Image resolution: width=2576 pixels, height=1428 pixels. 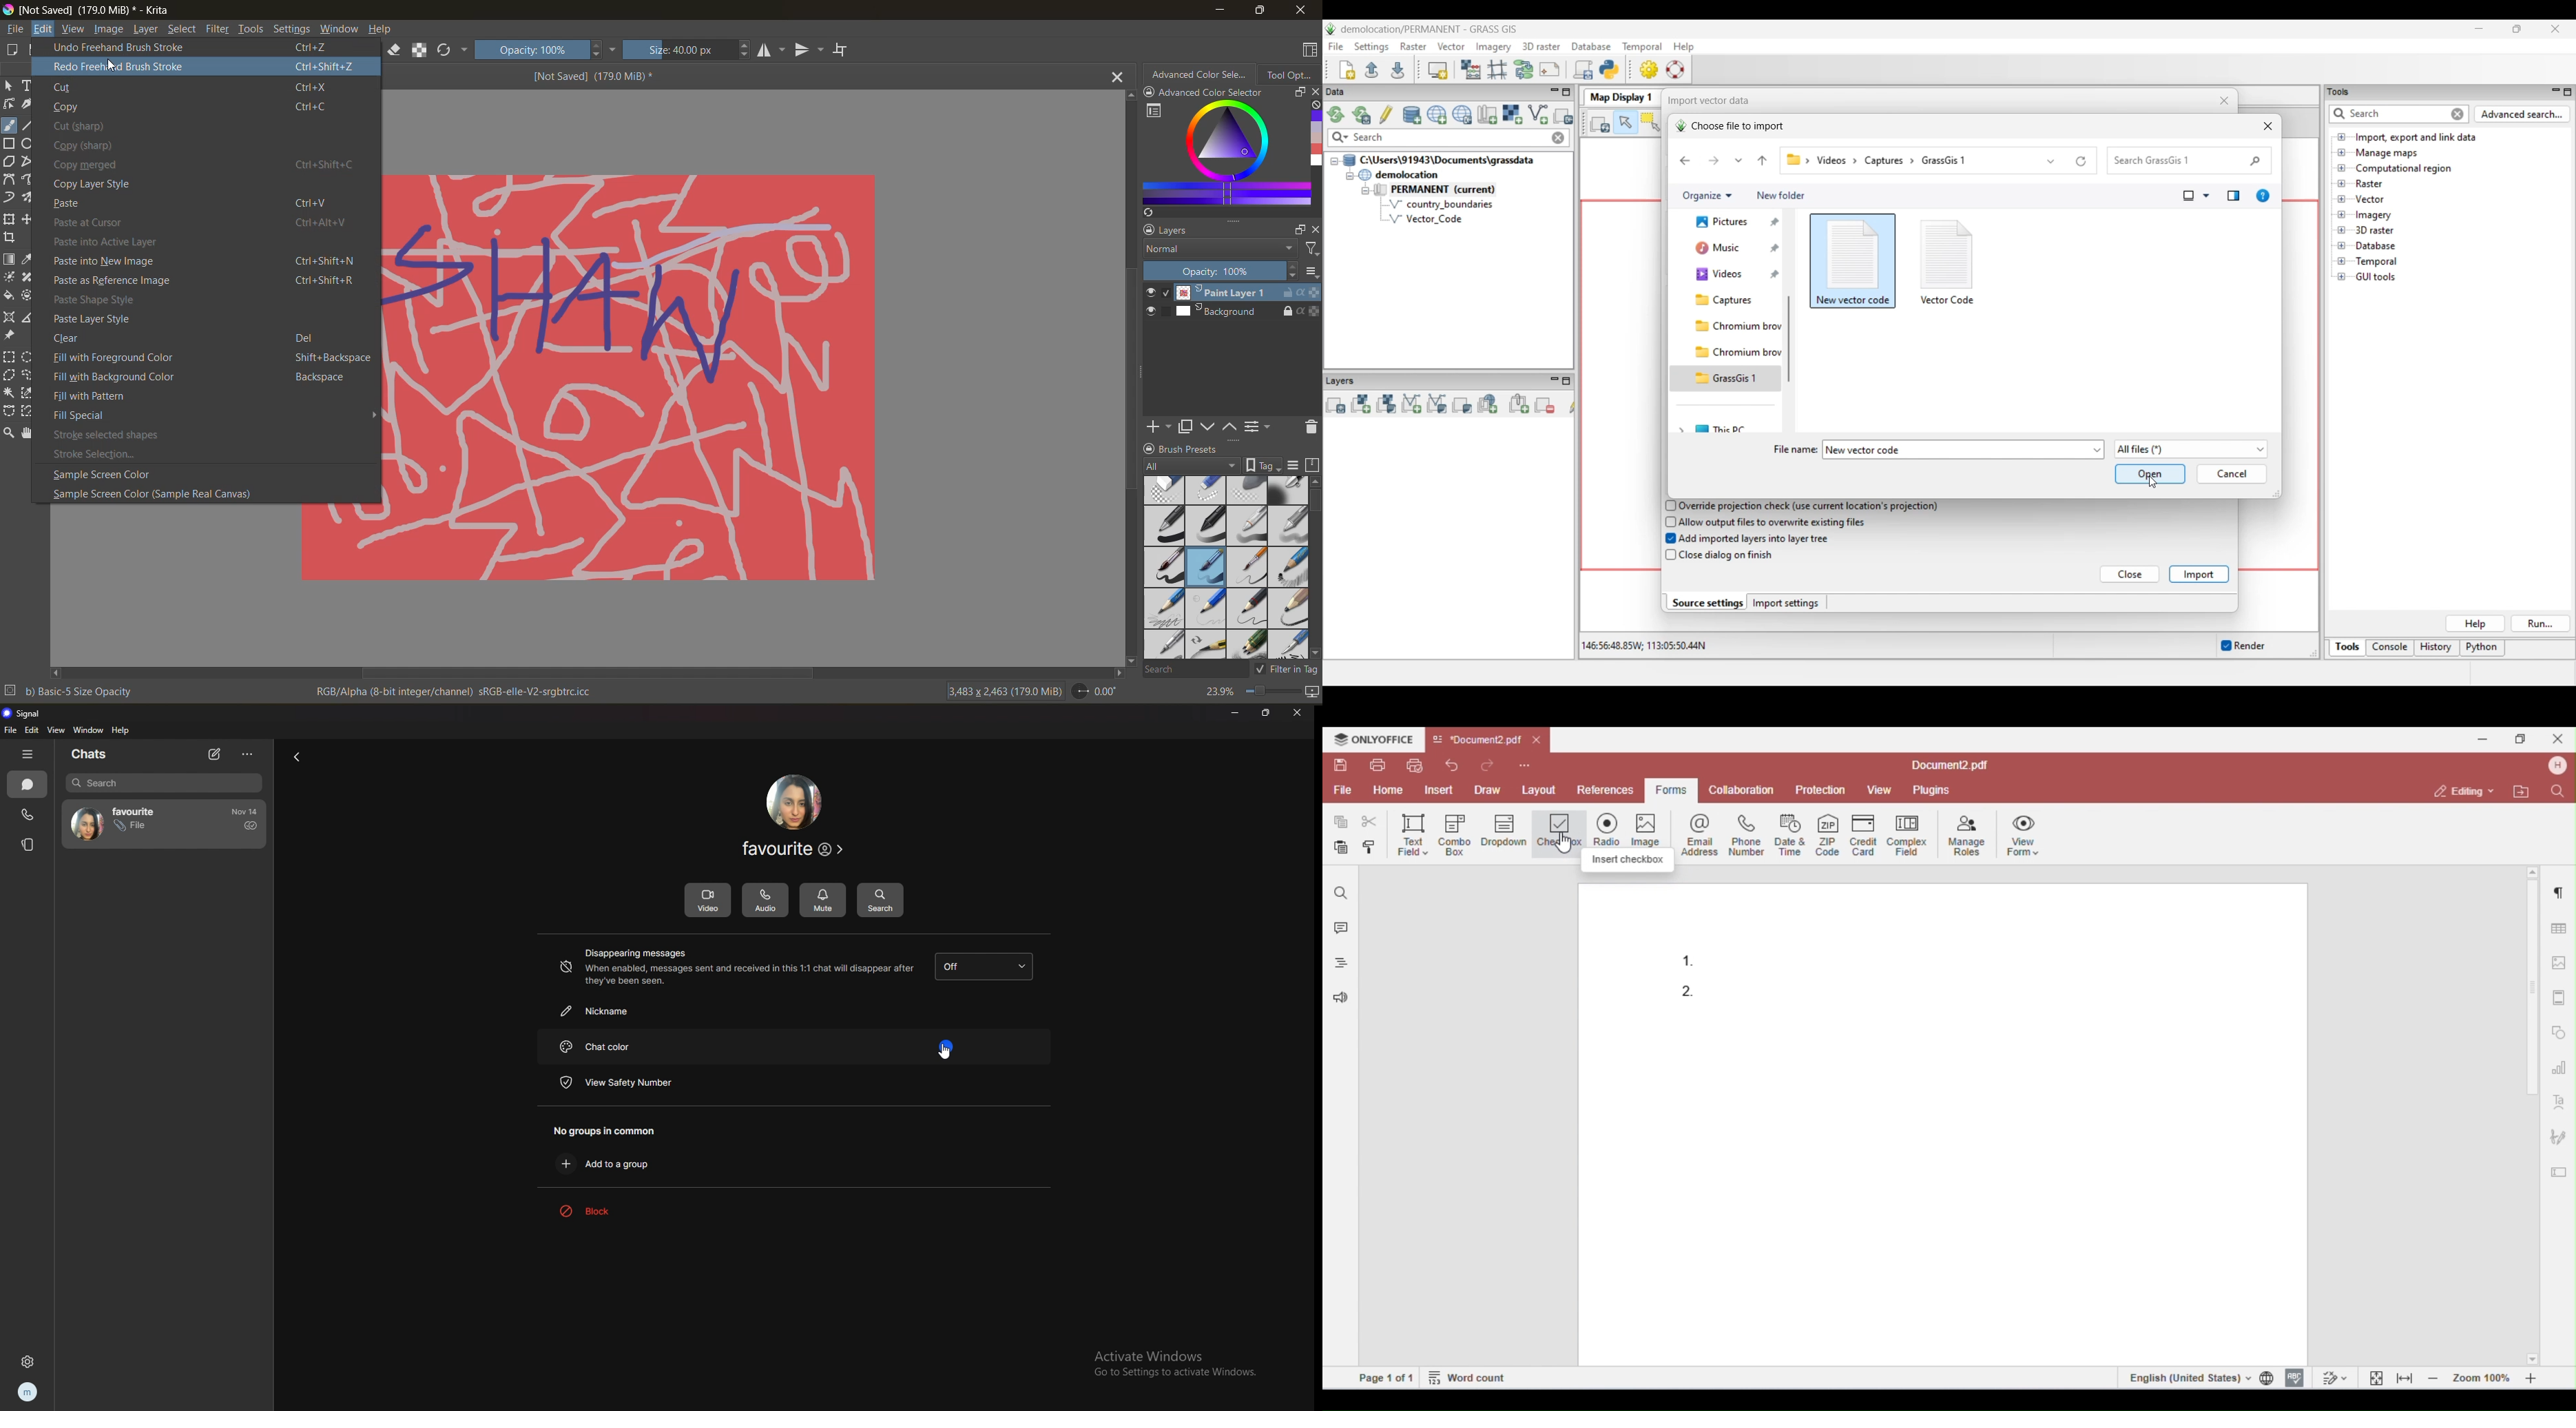 What do you see at coordinates (809, 50) in the screenshot?
I see `vertical flip` at bounding box center [809, 50].